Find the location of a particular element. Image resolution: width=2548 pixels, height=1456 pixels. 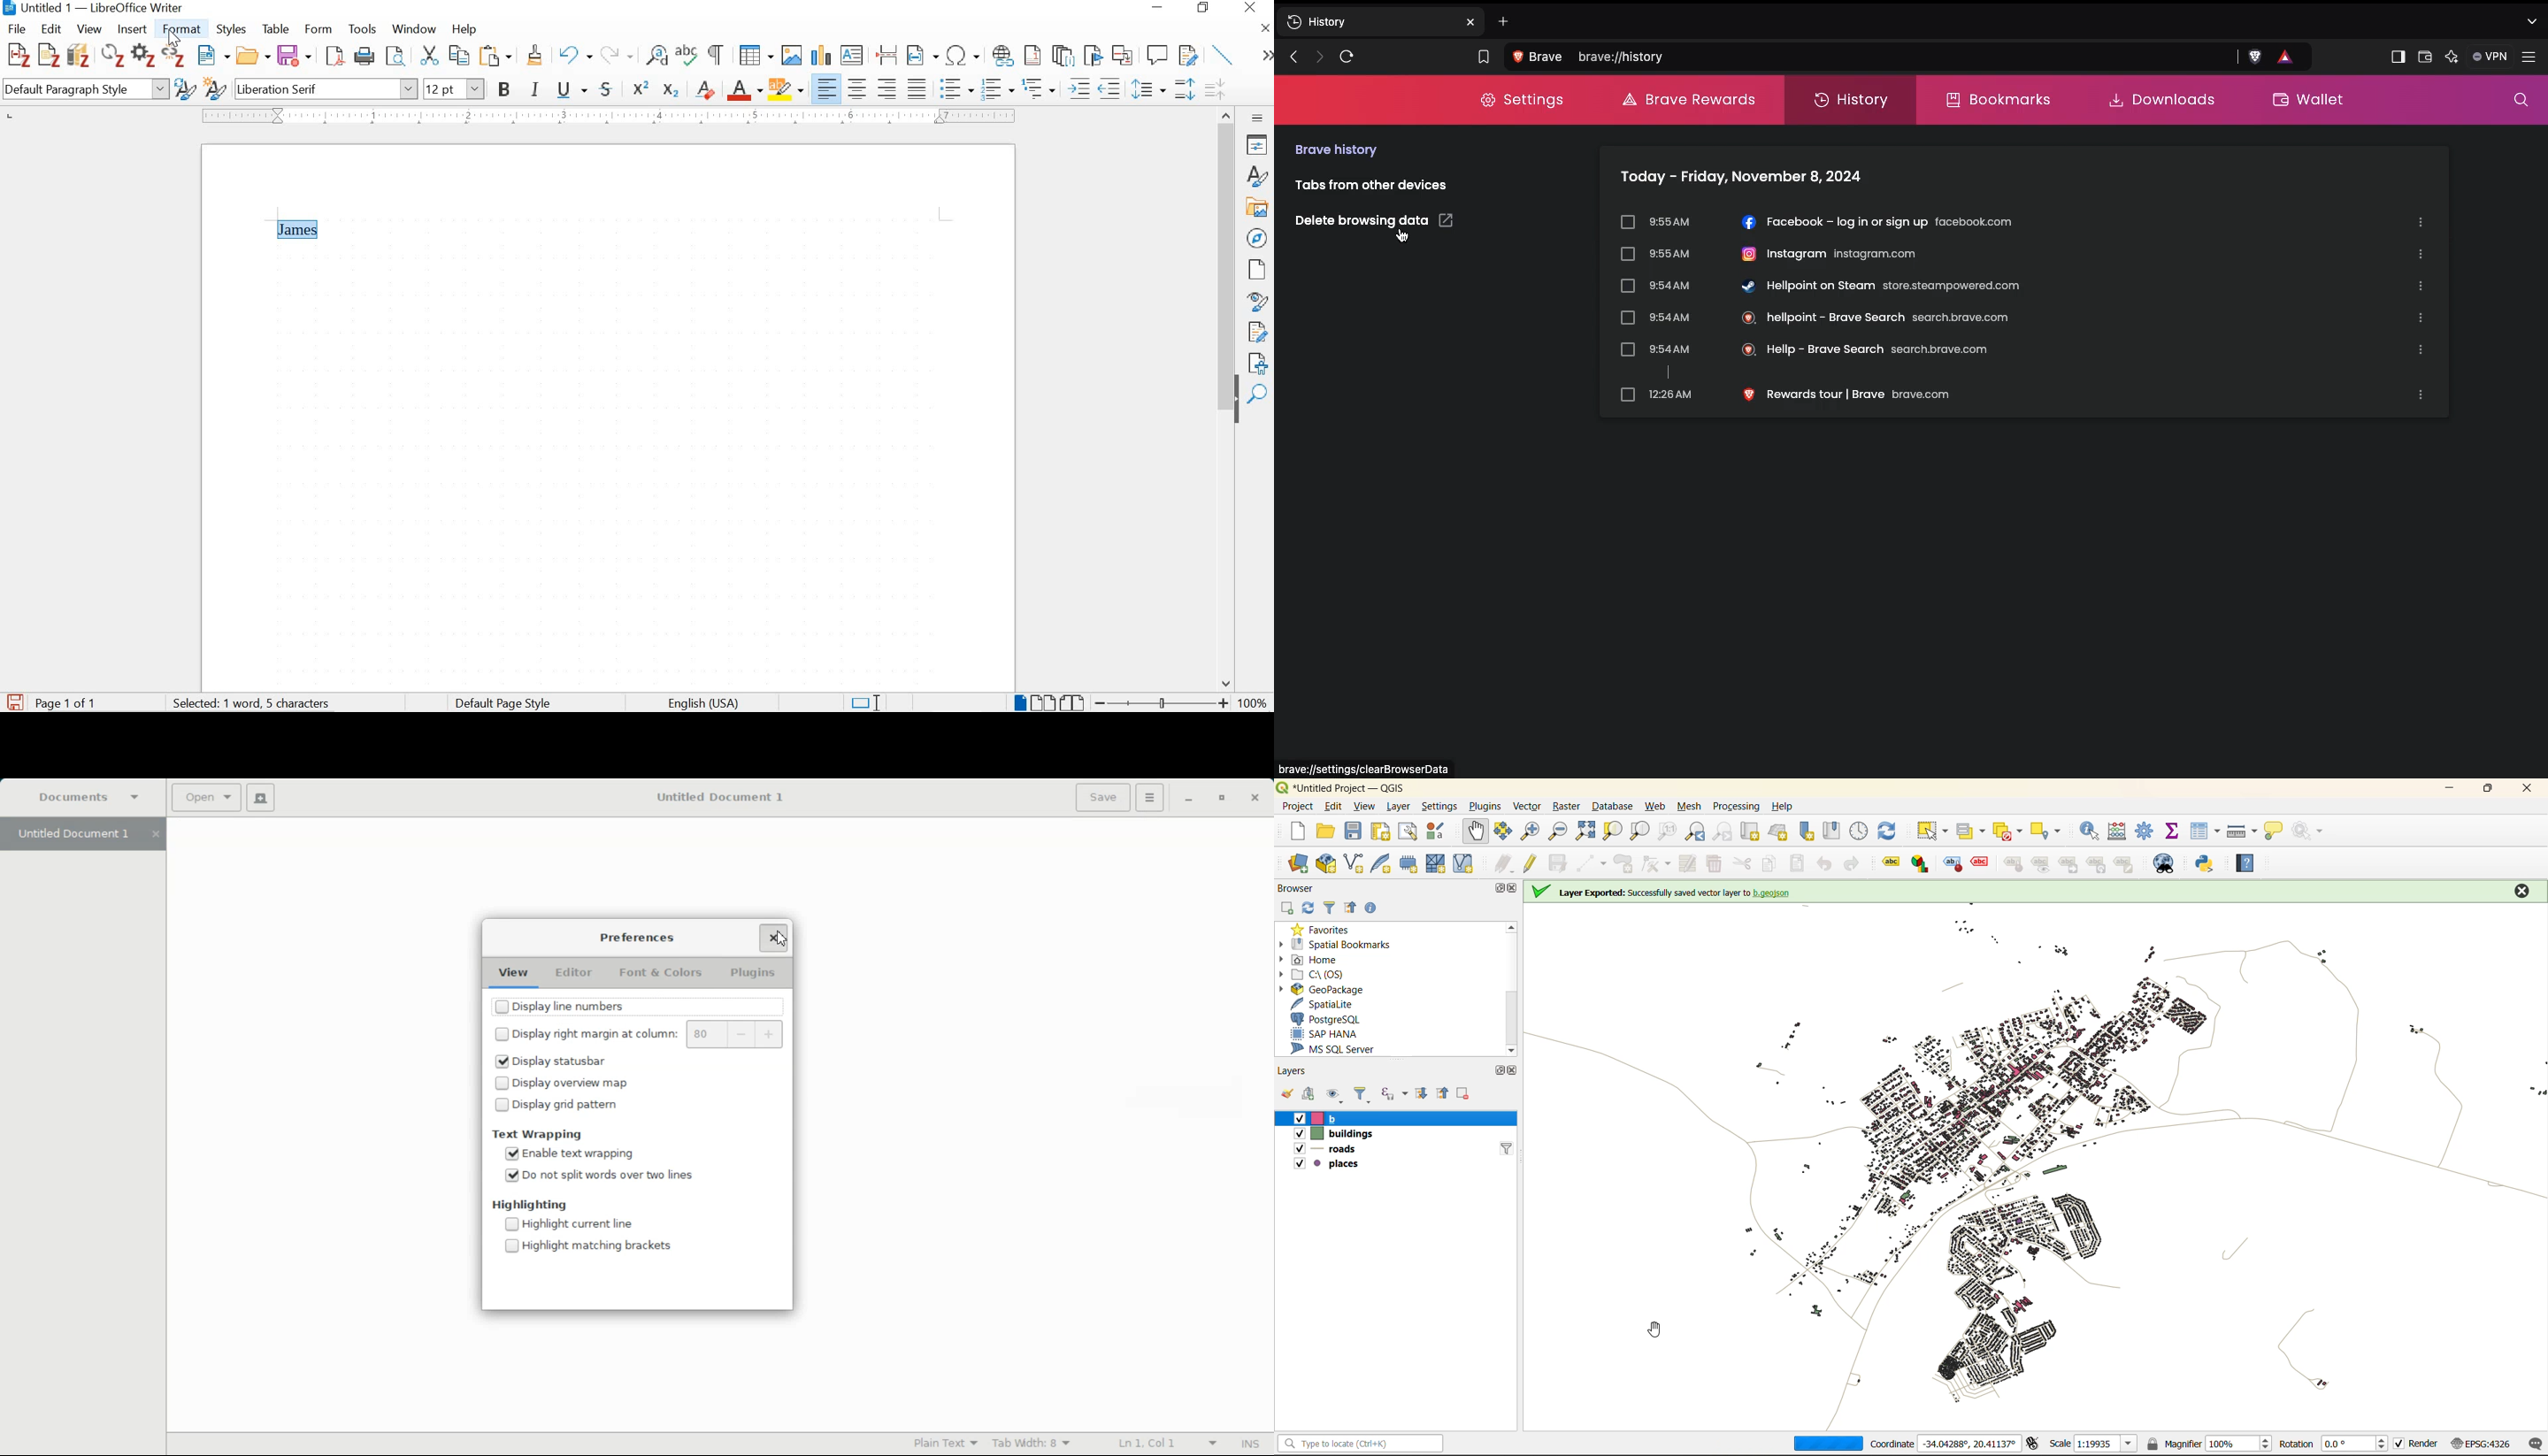

set document preferences is located at coordinates (143, 57).